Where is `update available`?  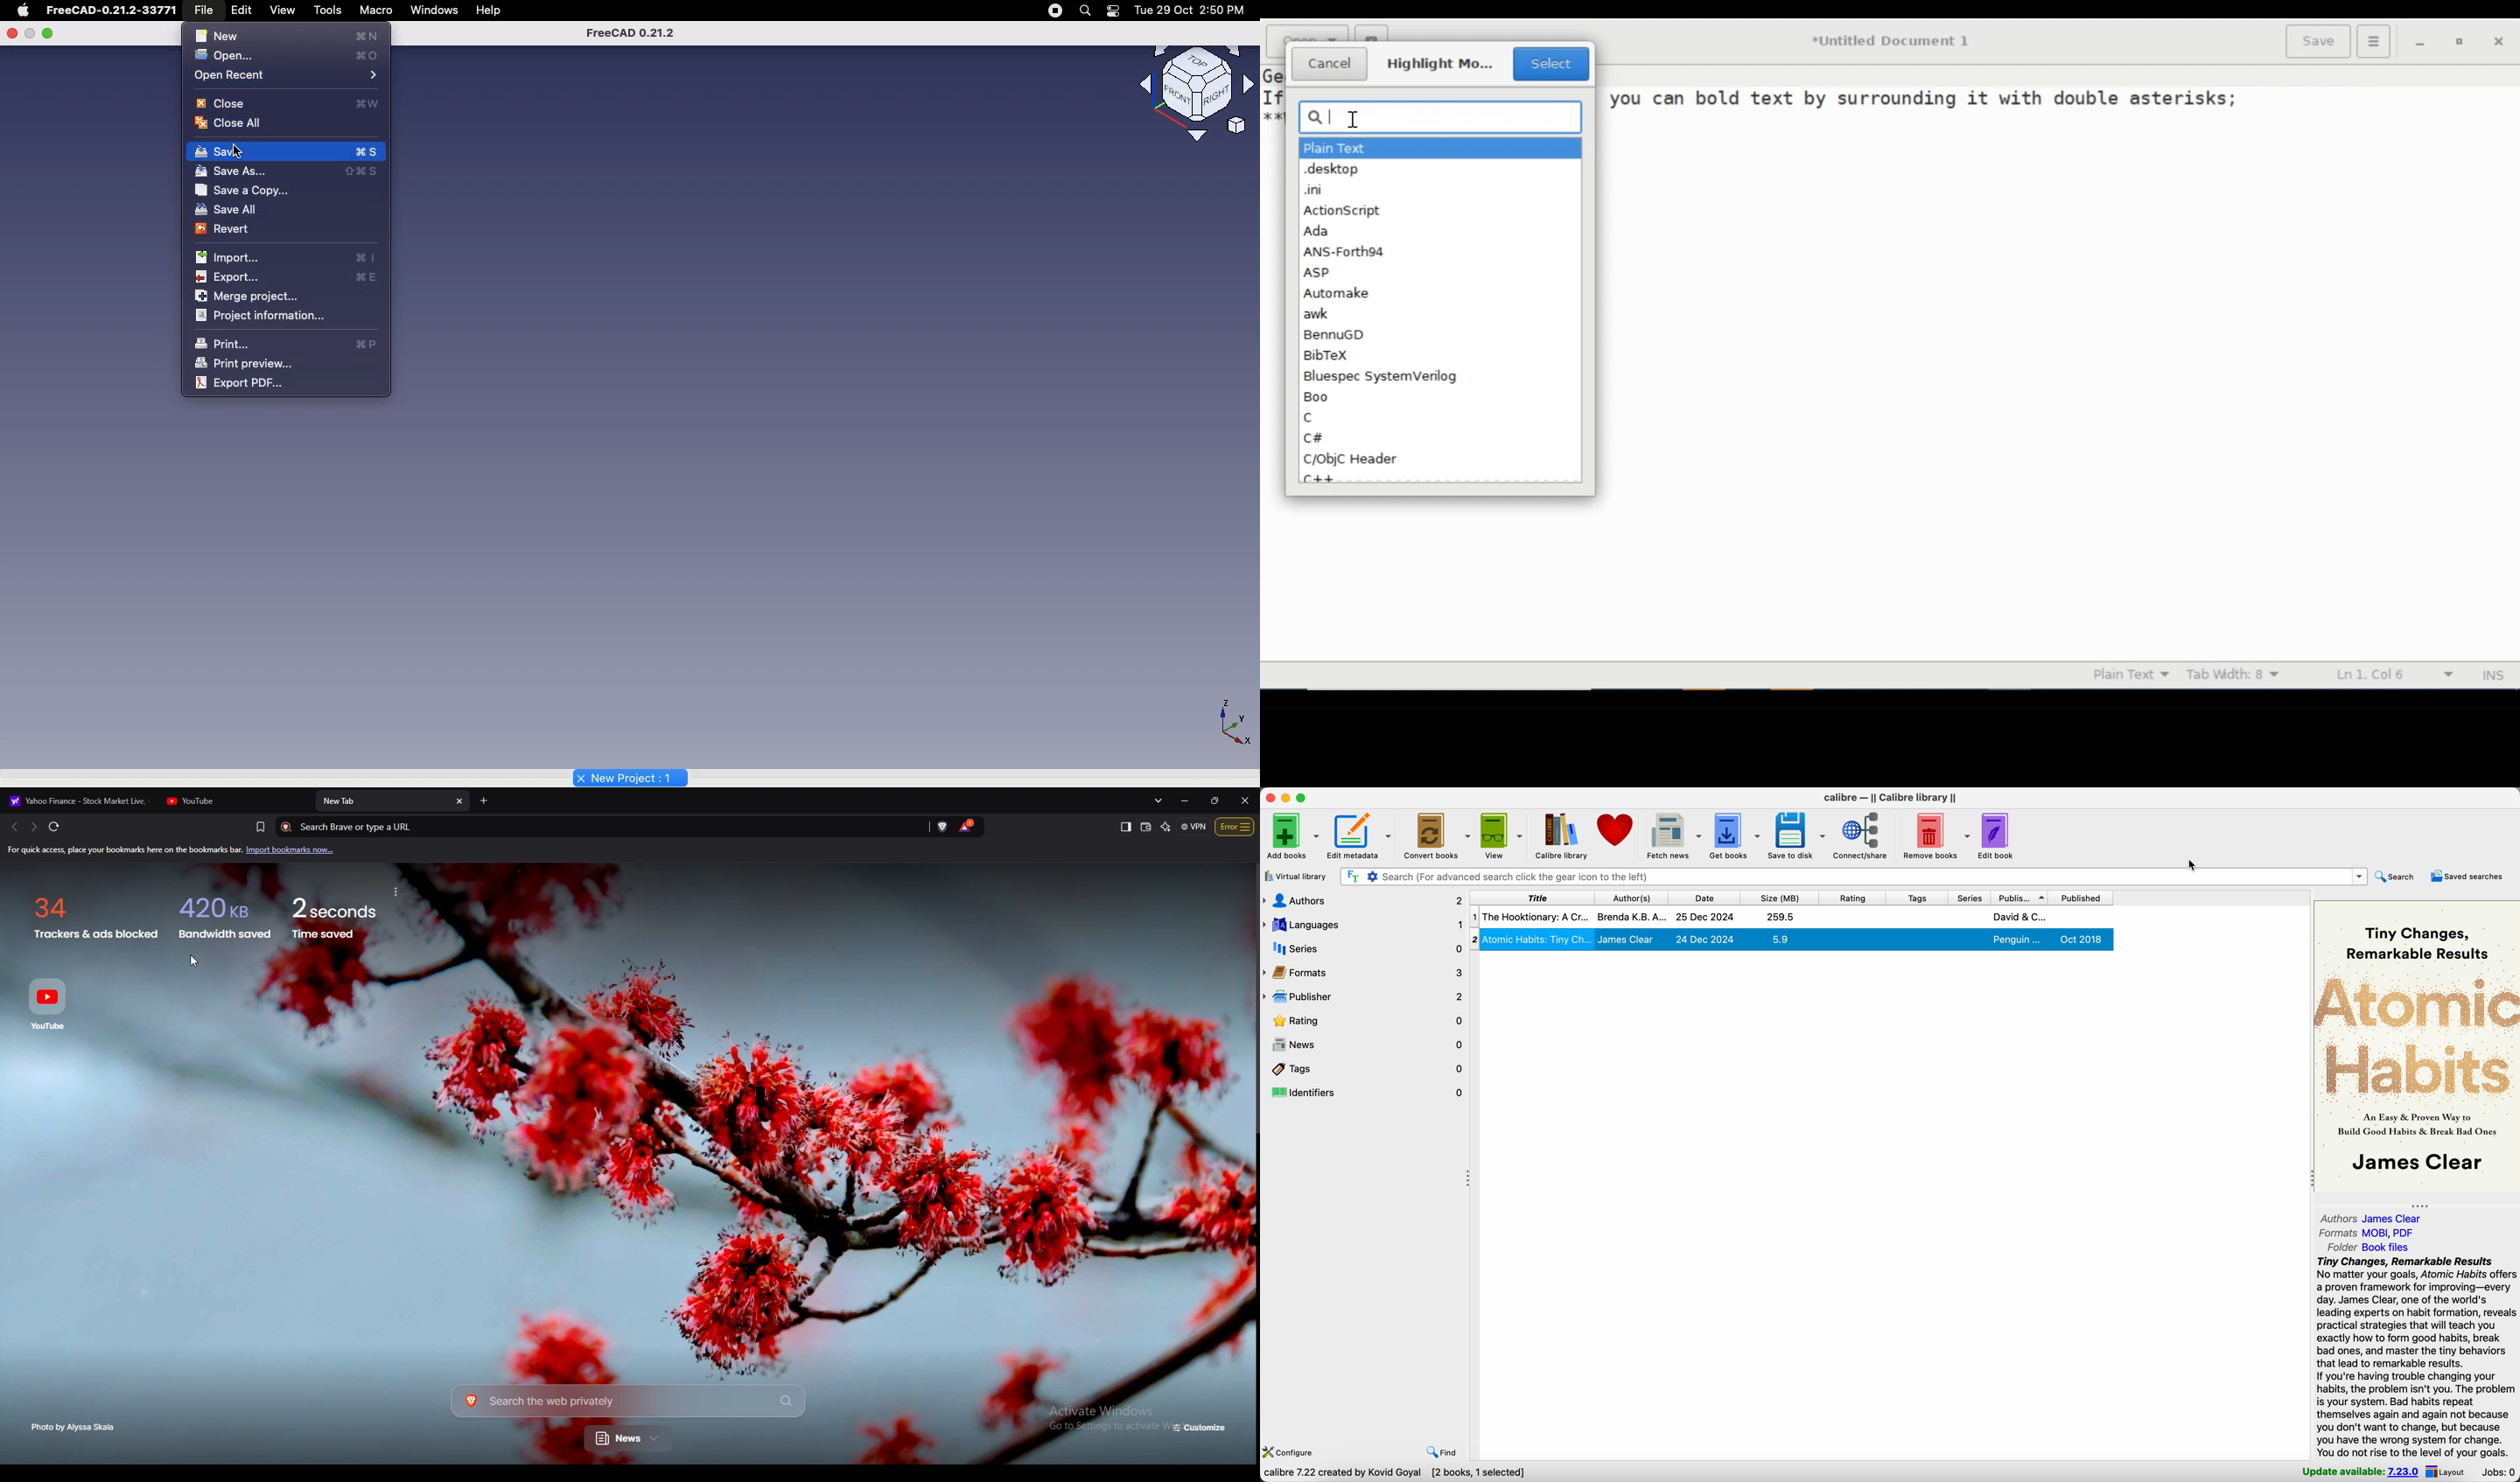 update available is located at coordinates (2361, 1473).